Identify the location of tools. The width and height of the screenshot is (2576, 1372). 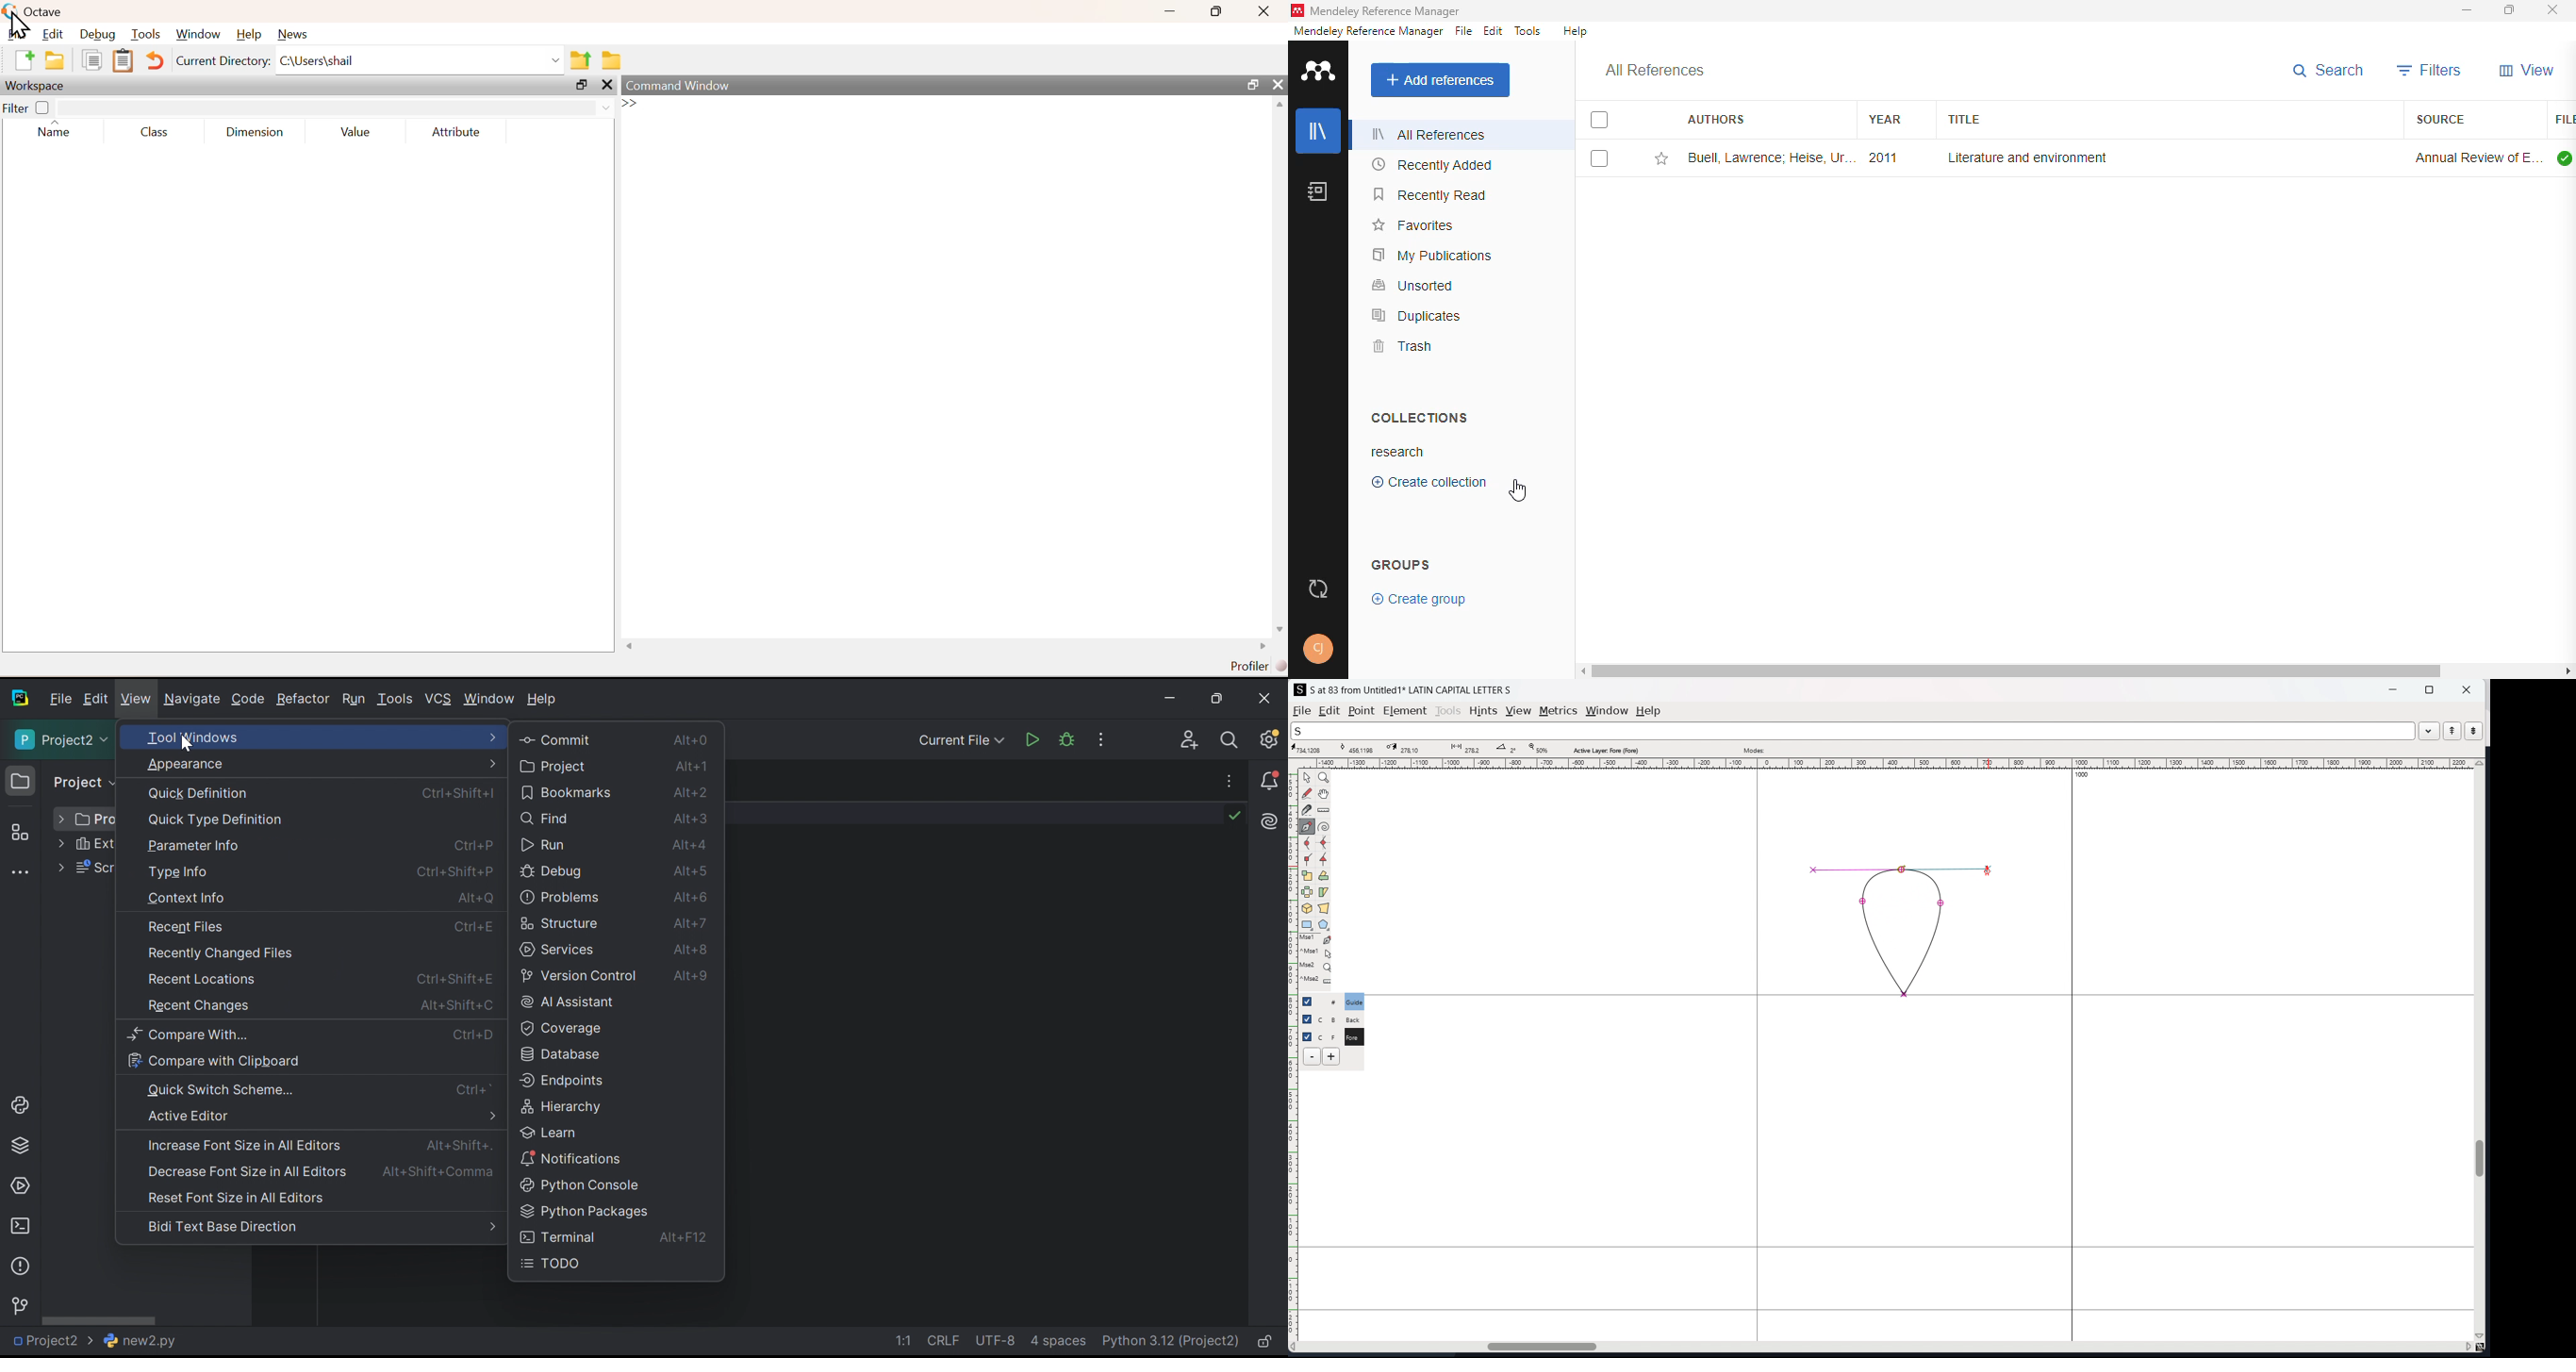
(1528, 31).